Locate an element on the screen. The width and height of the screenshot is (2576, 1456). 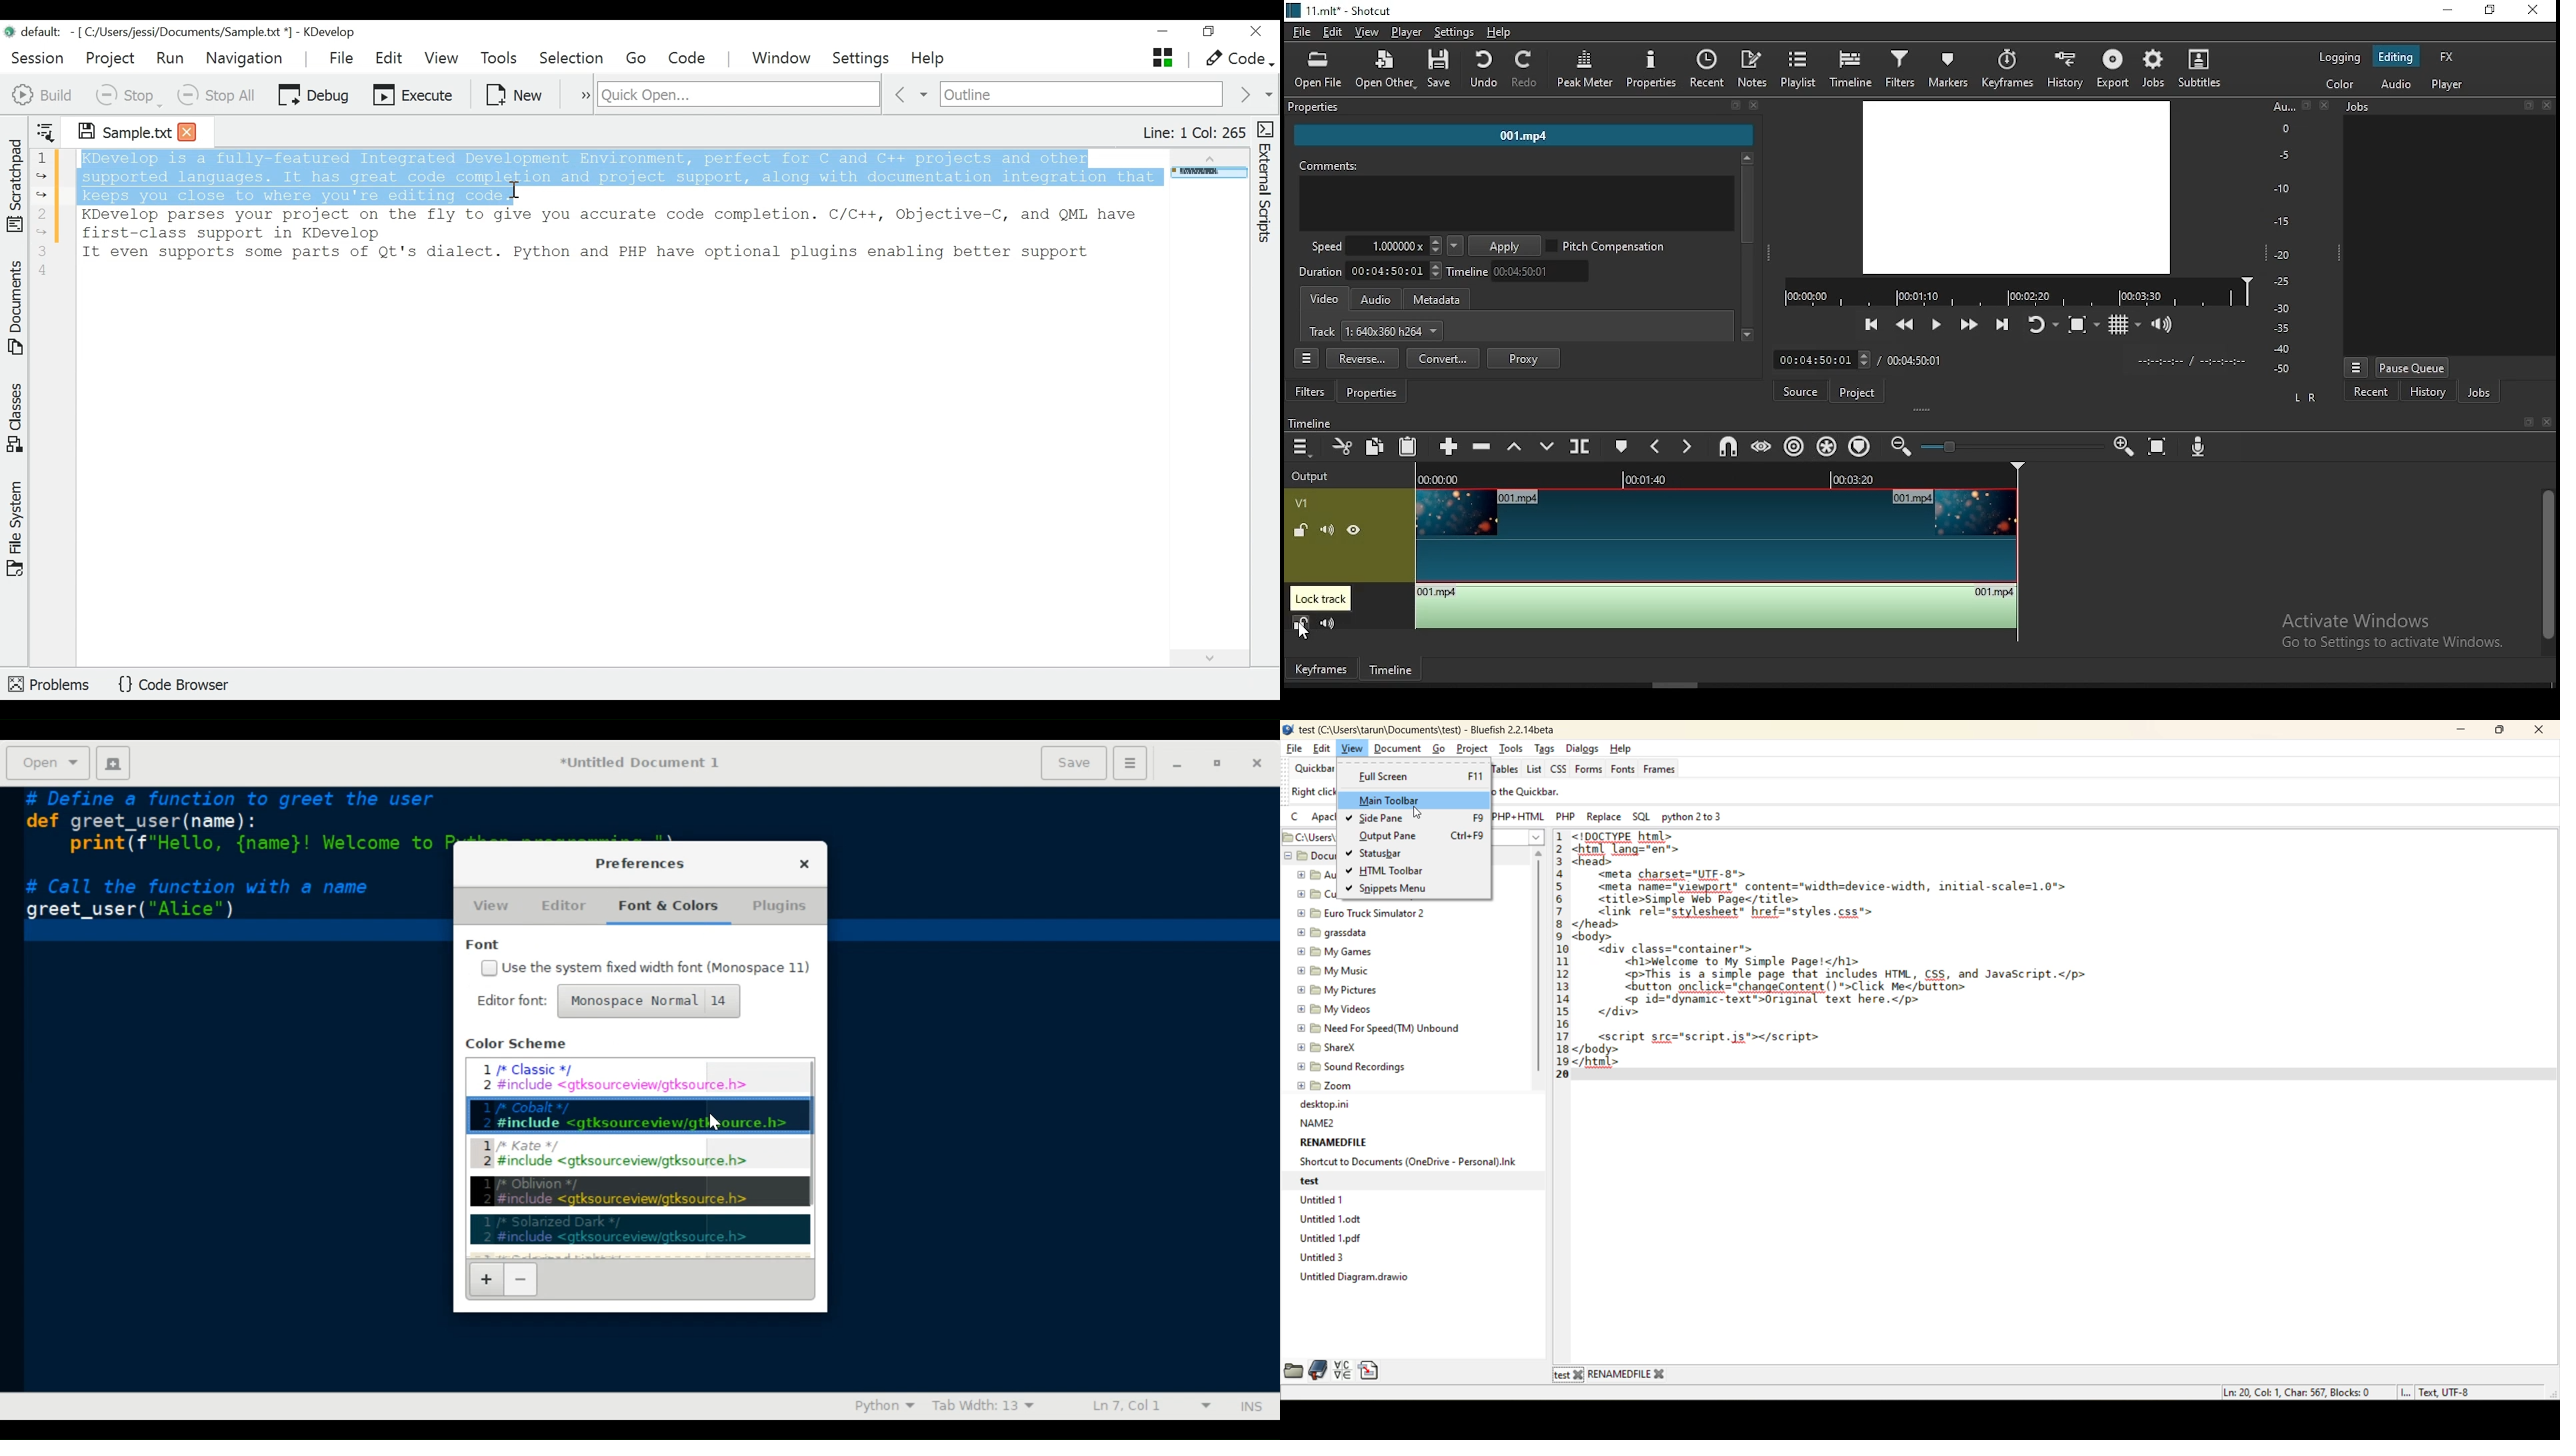
scrollbar is located at coordinates (1747, 247).